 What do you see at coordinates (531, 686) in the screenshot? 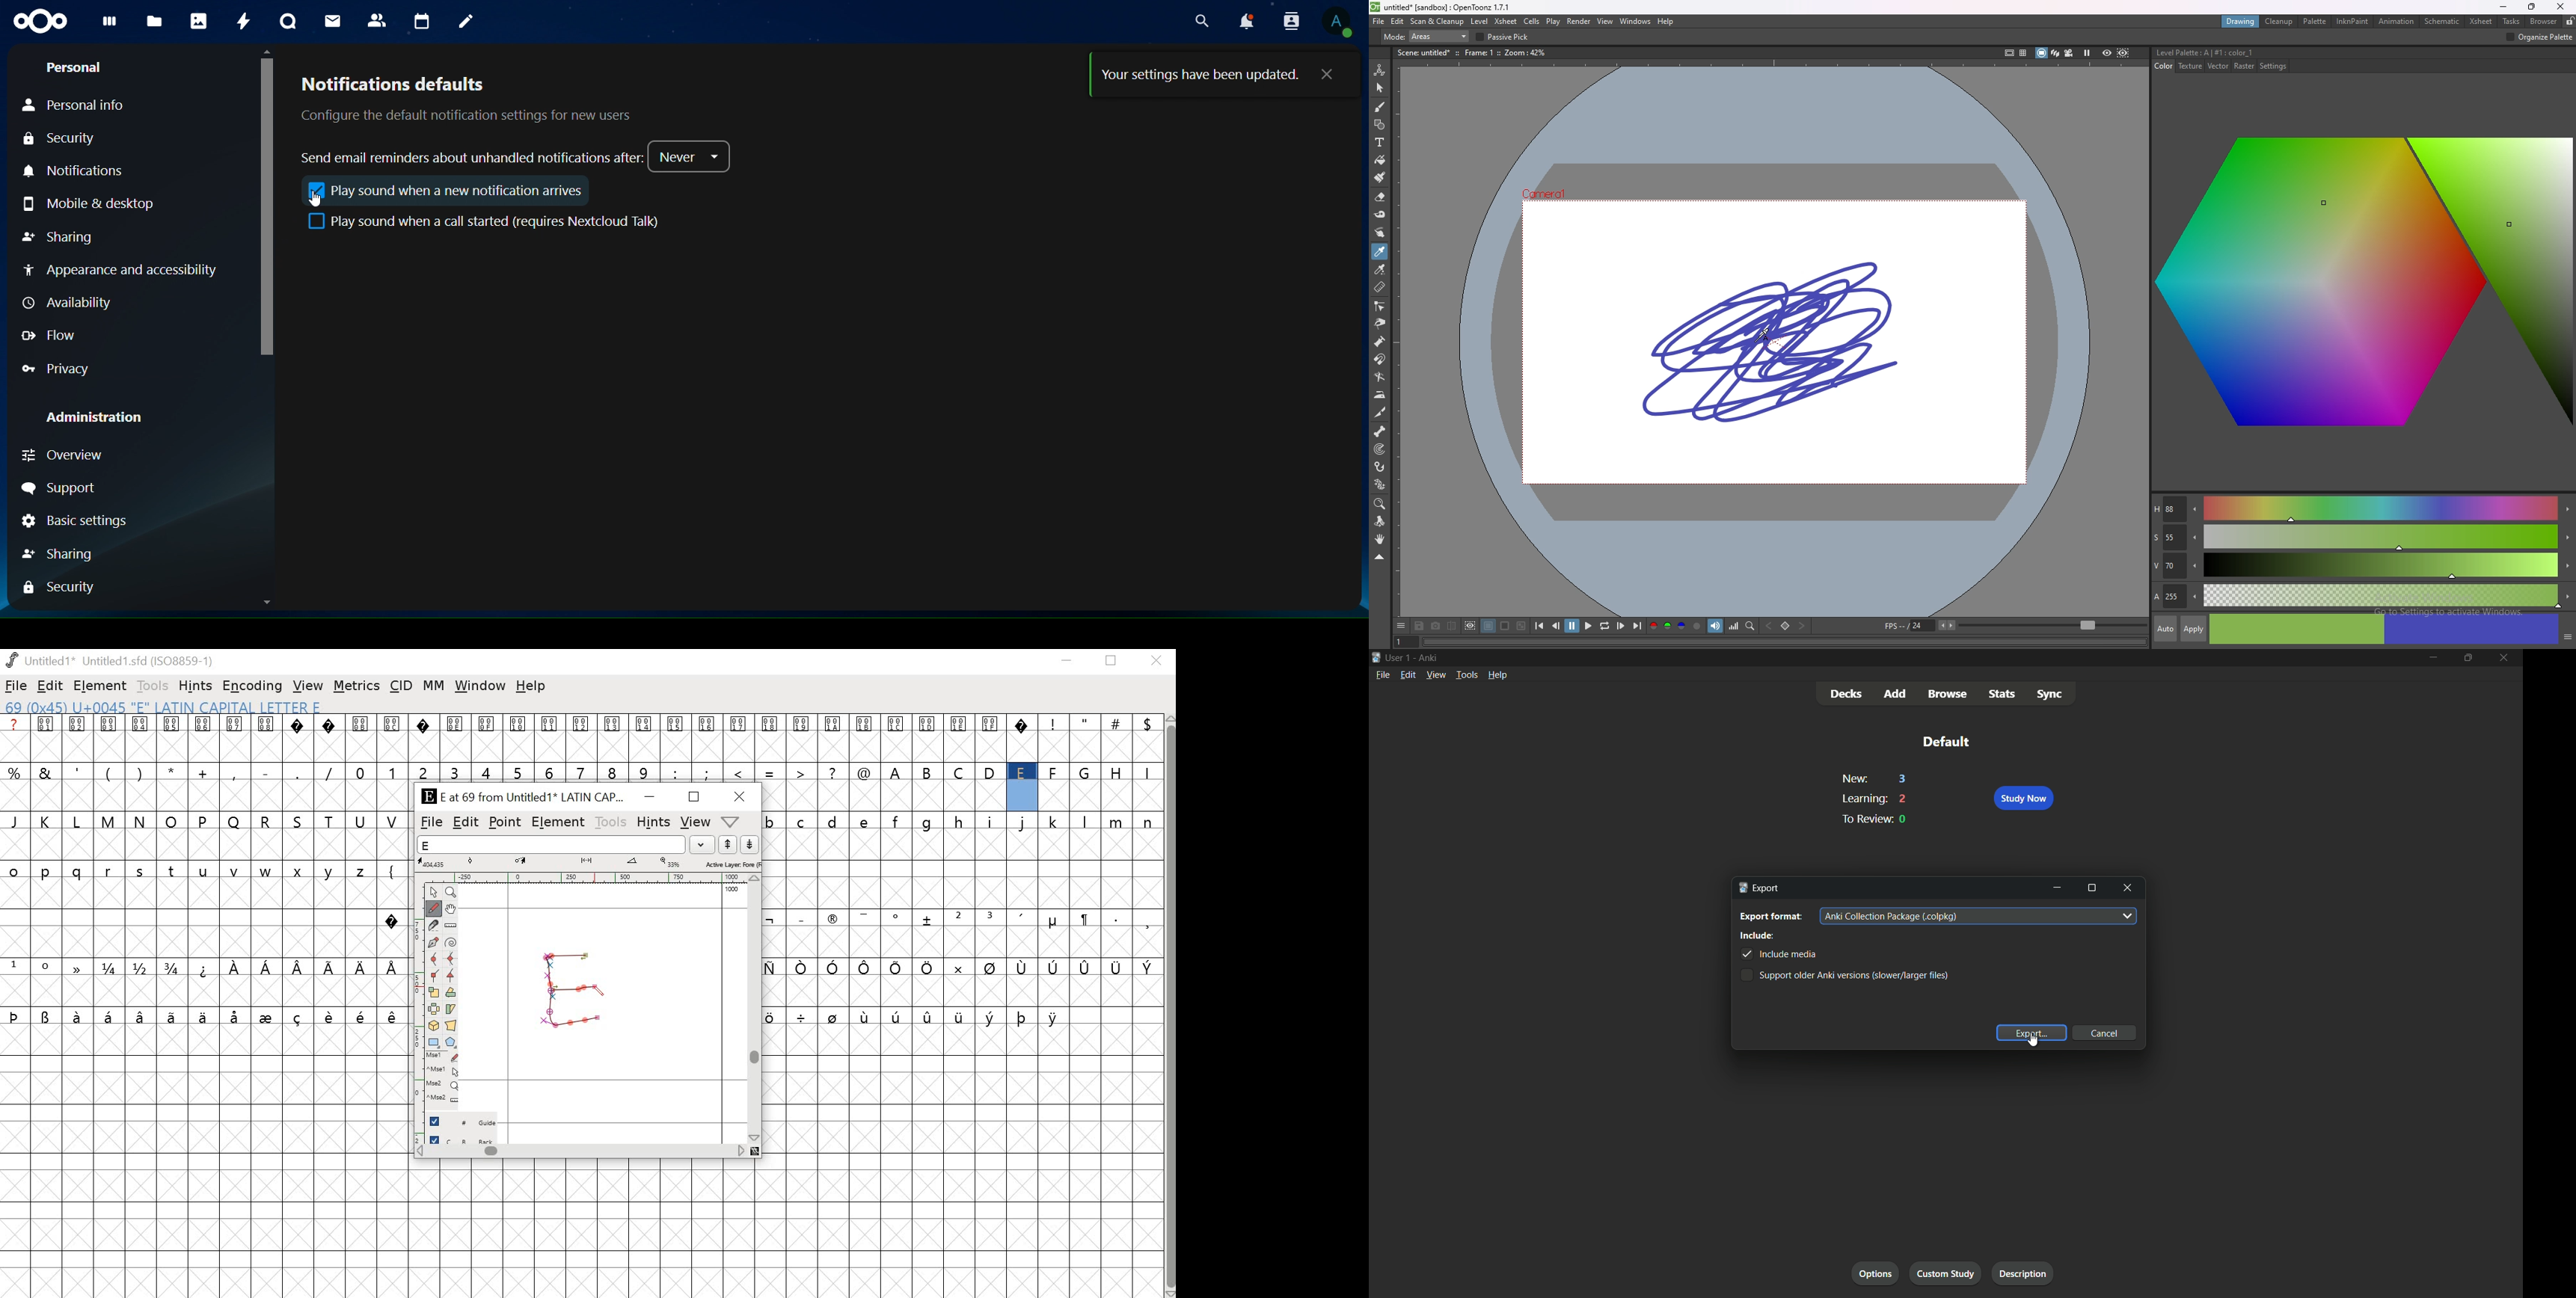
I see `help` at bounding box center [531, 686].